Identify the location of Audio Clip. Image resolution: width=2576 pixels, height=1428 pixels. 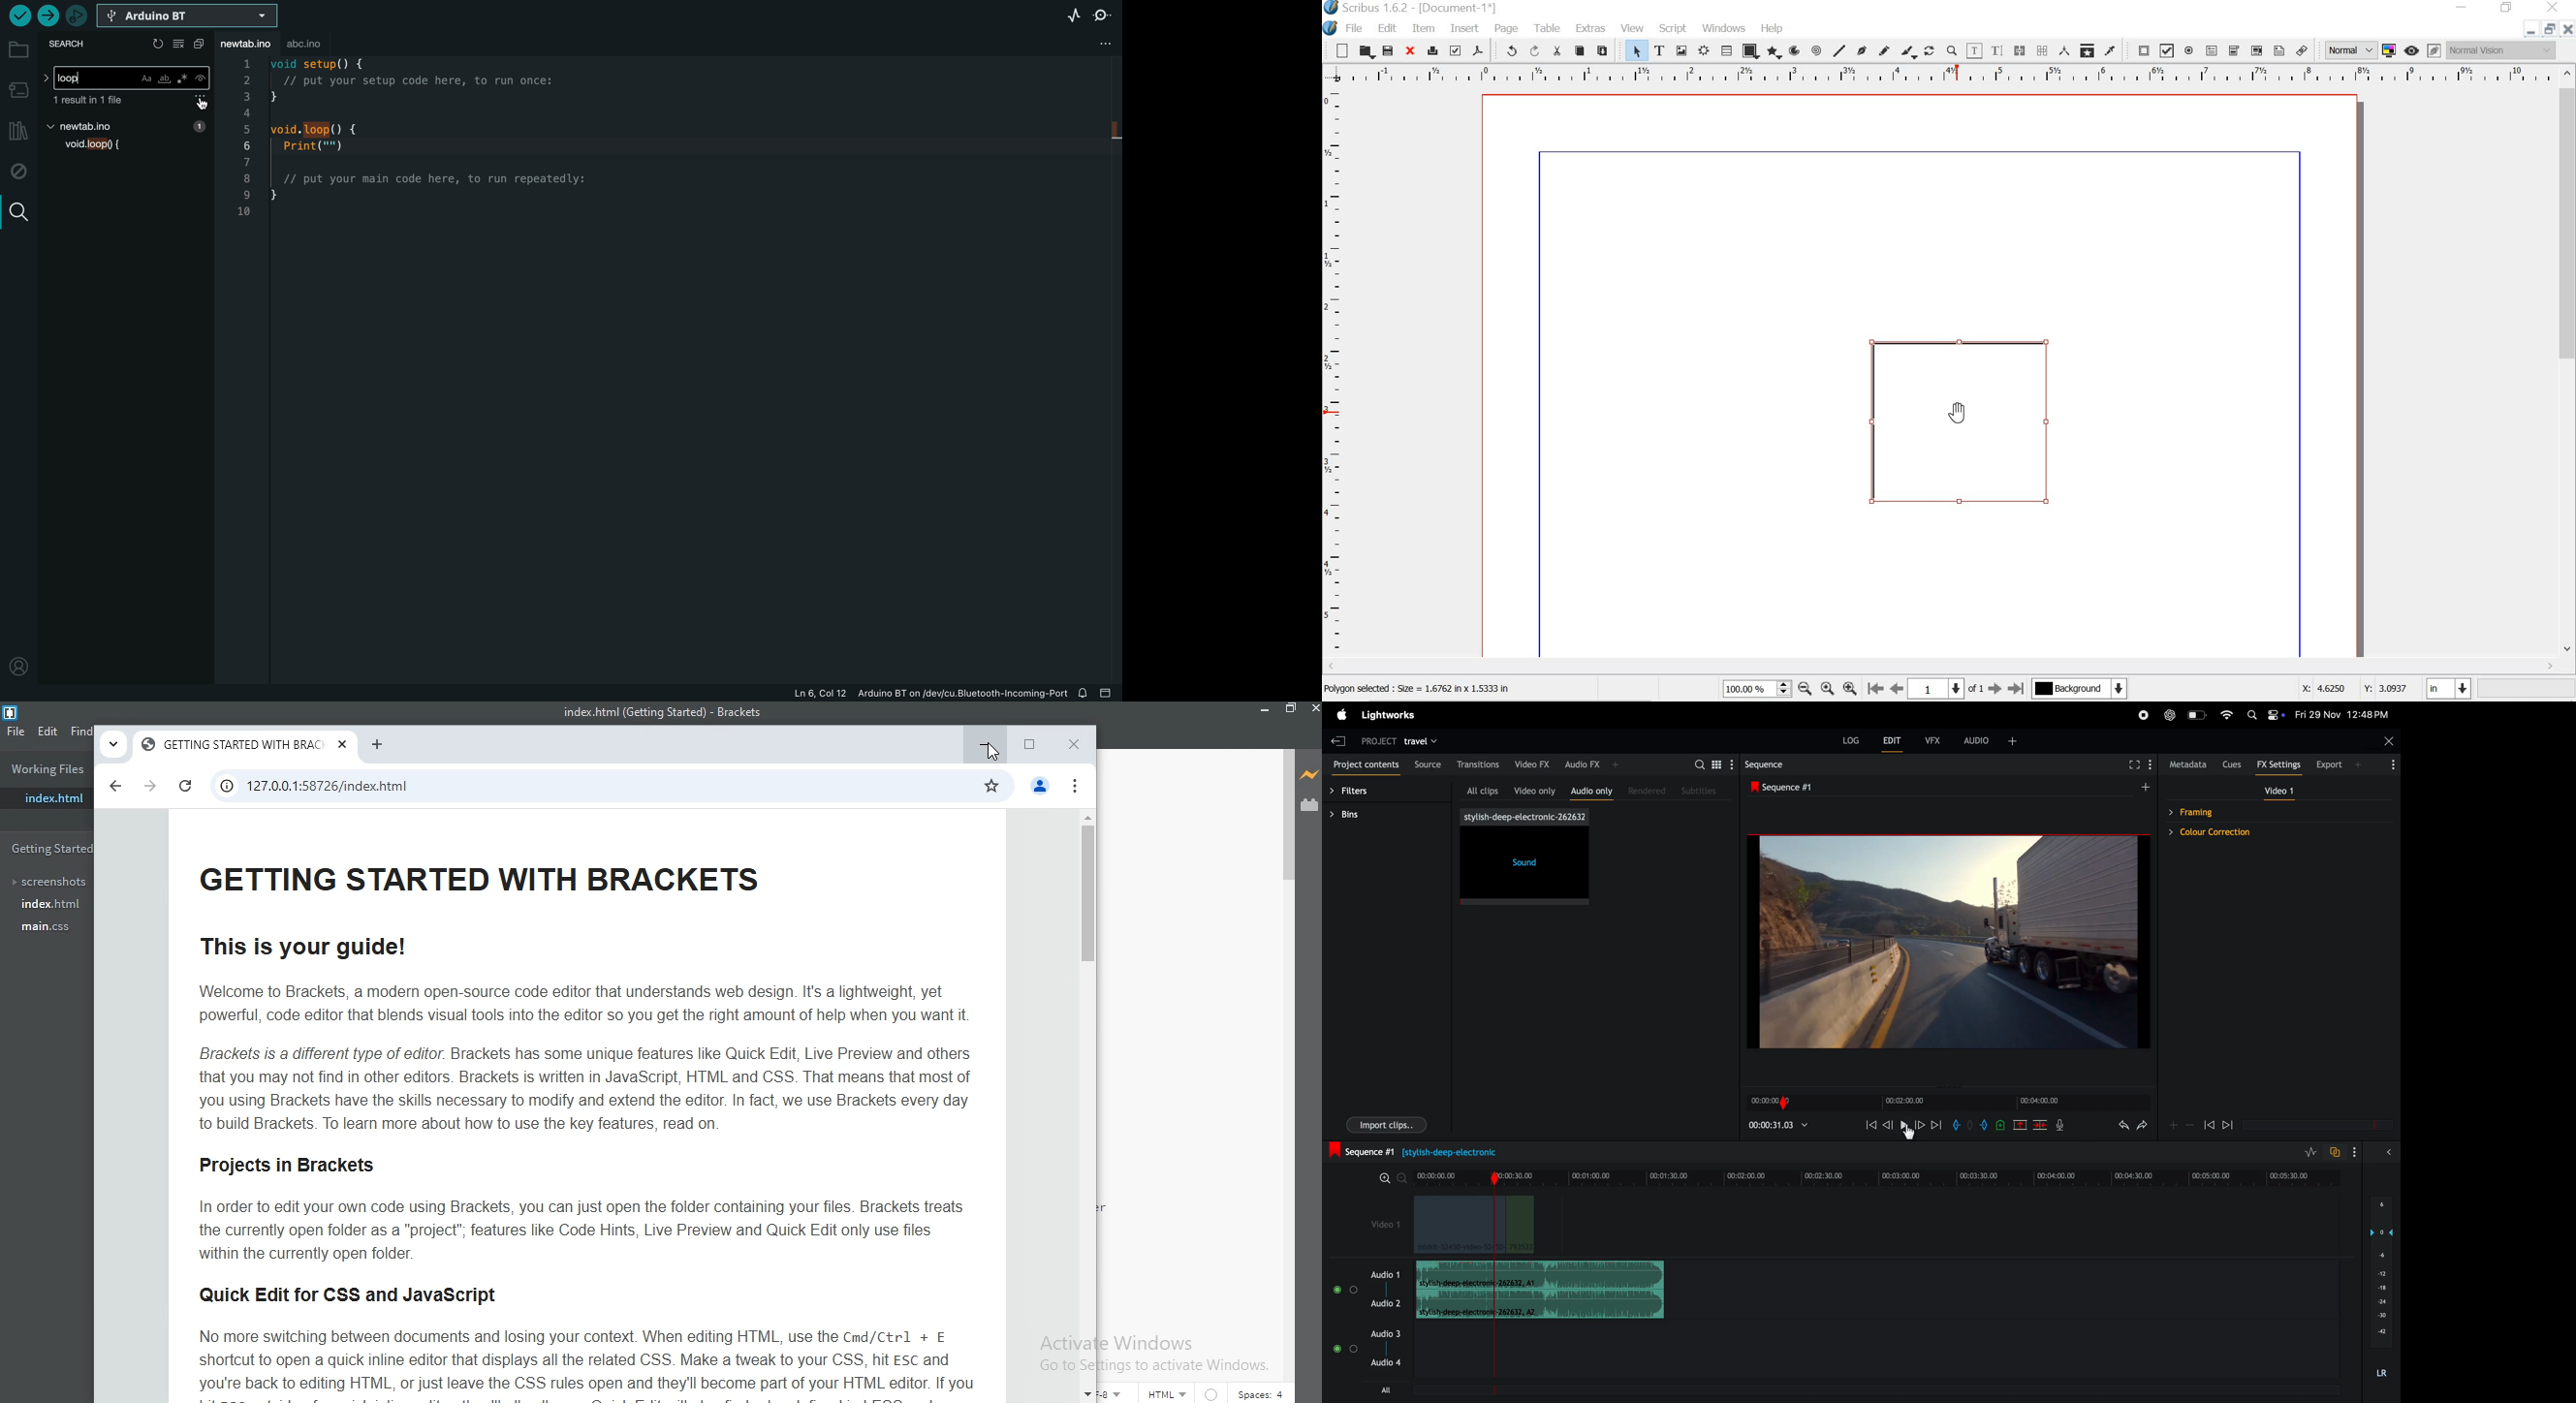
(1541, 1305).